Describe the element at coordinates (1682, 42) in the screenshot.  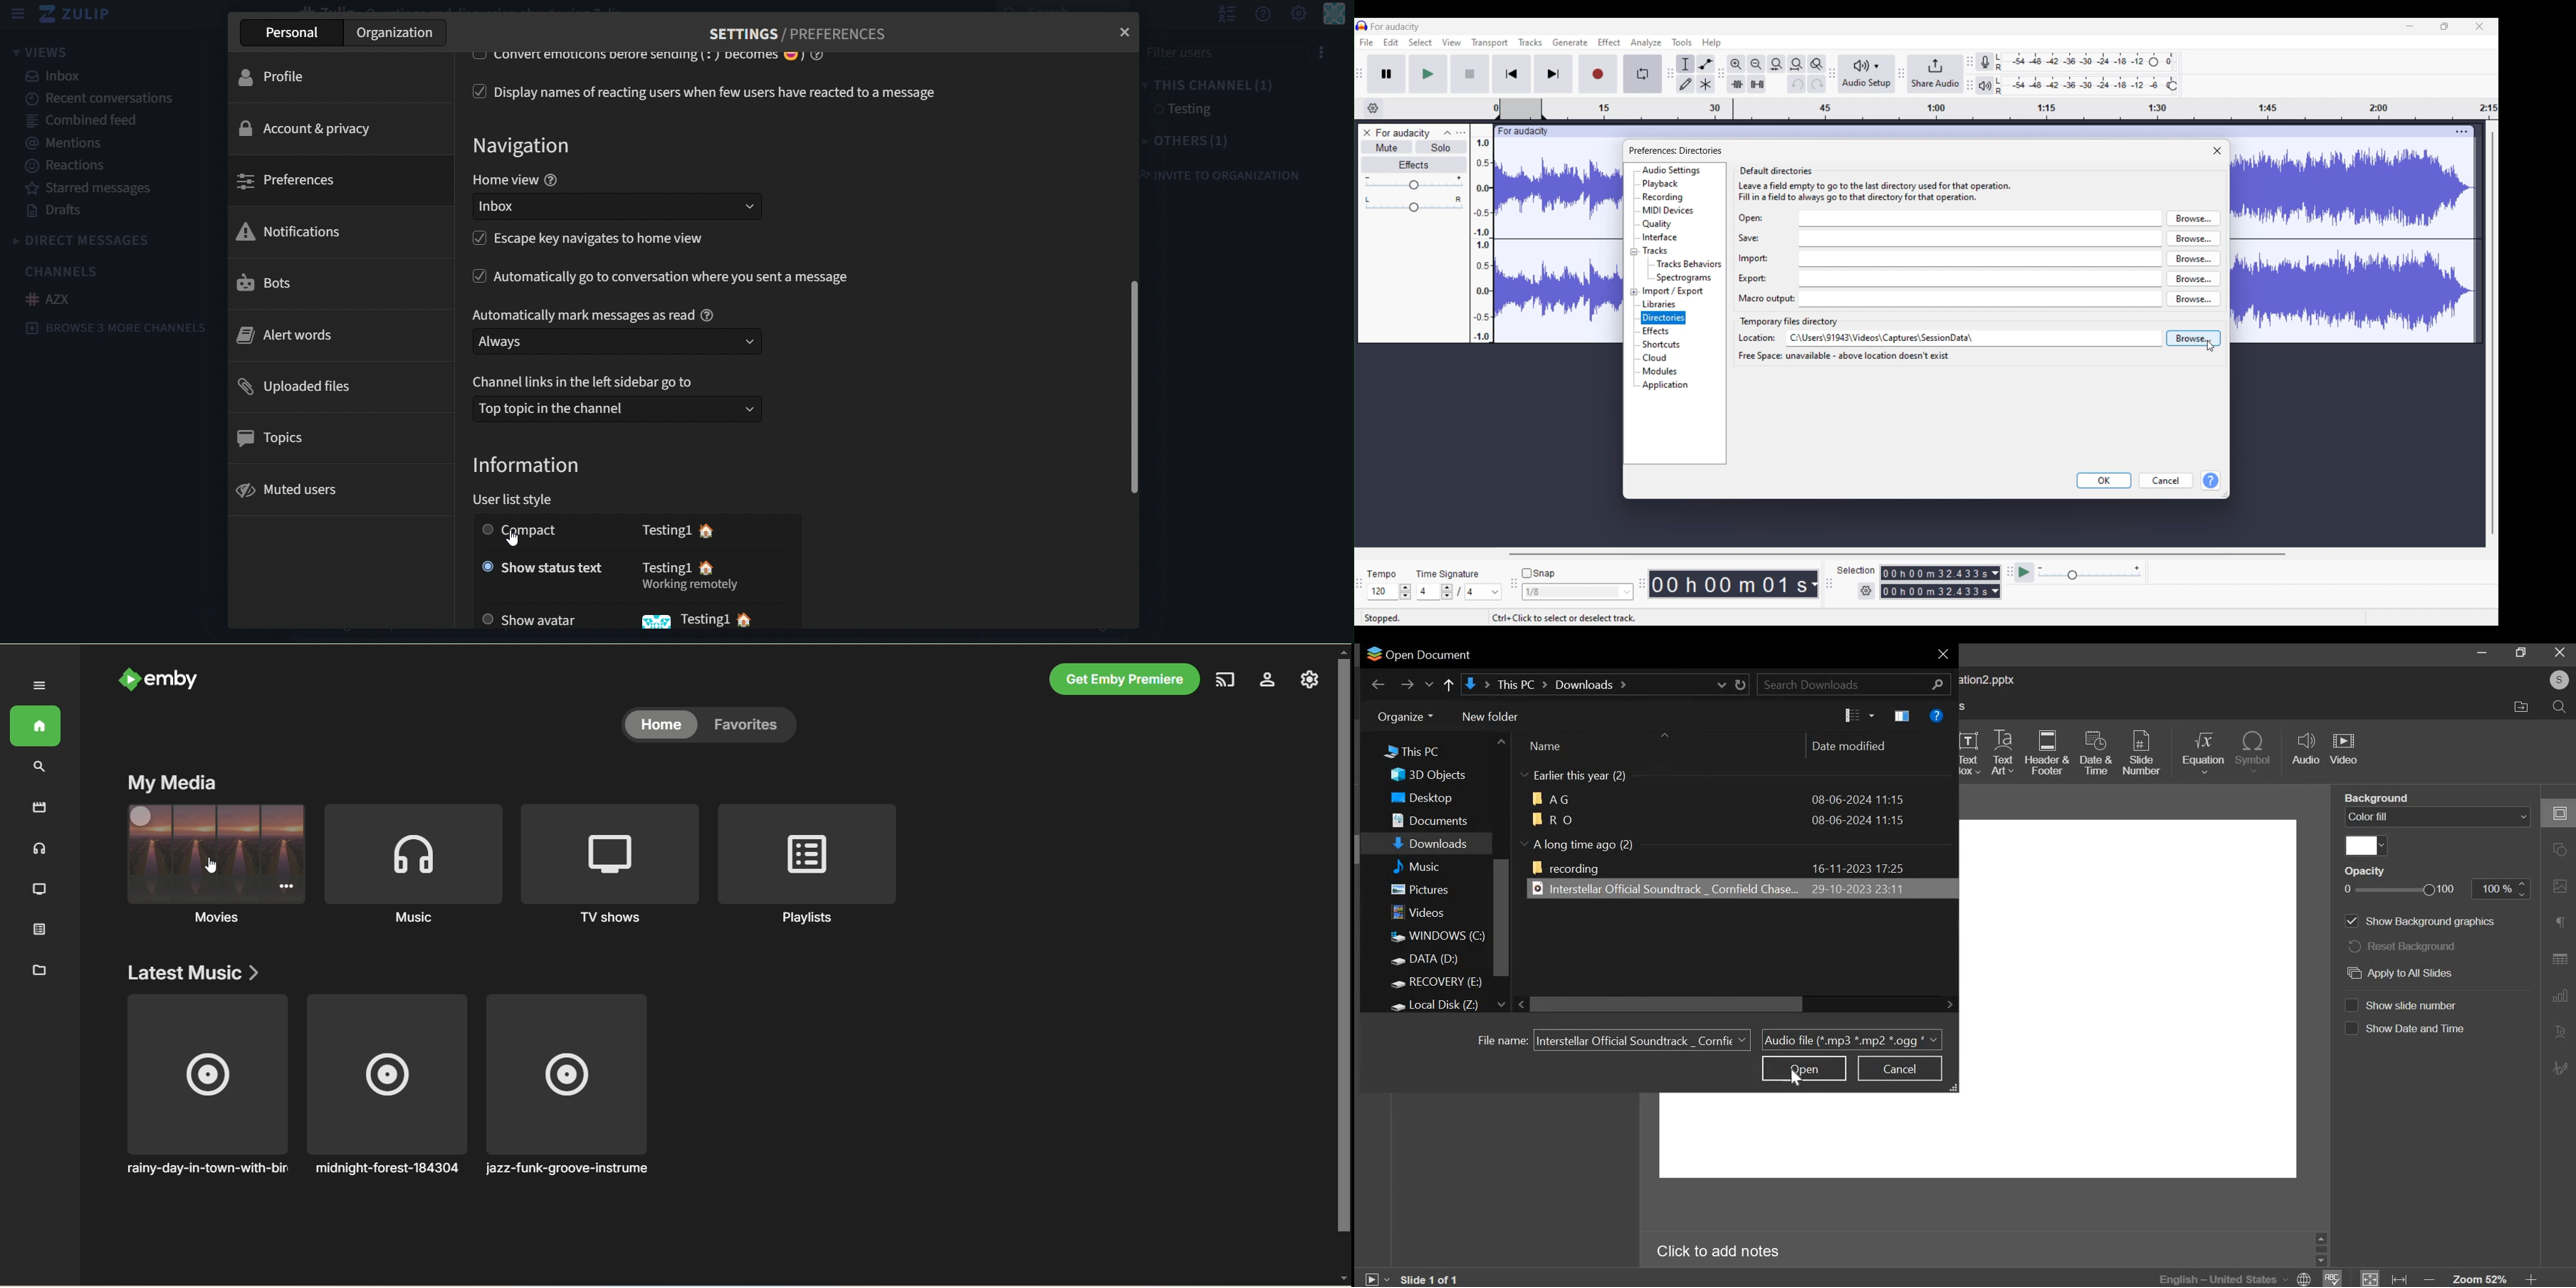
I see `Tools menu` at that location.